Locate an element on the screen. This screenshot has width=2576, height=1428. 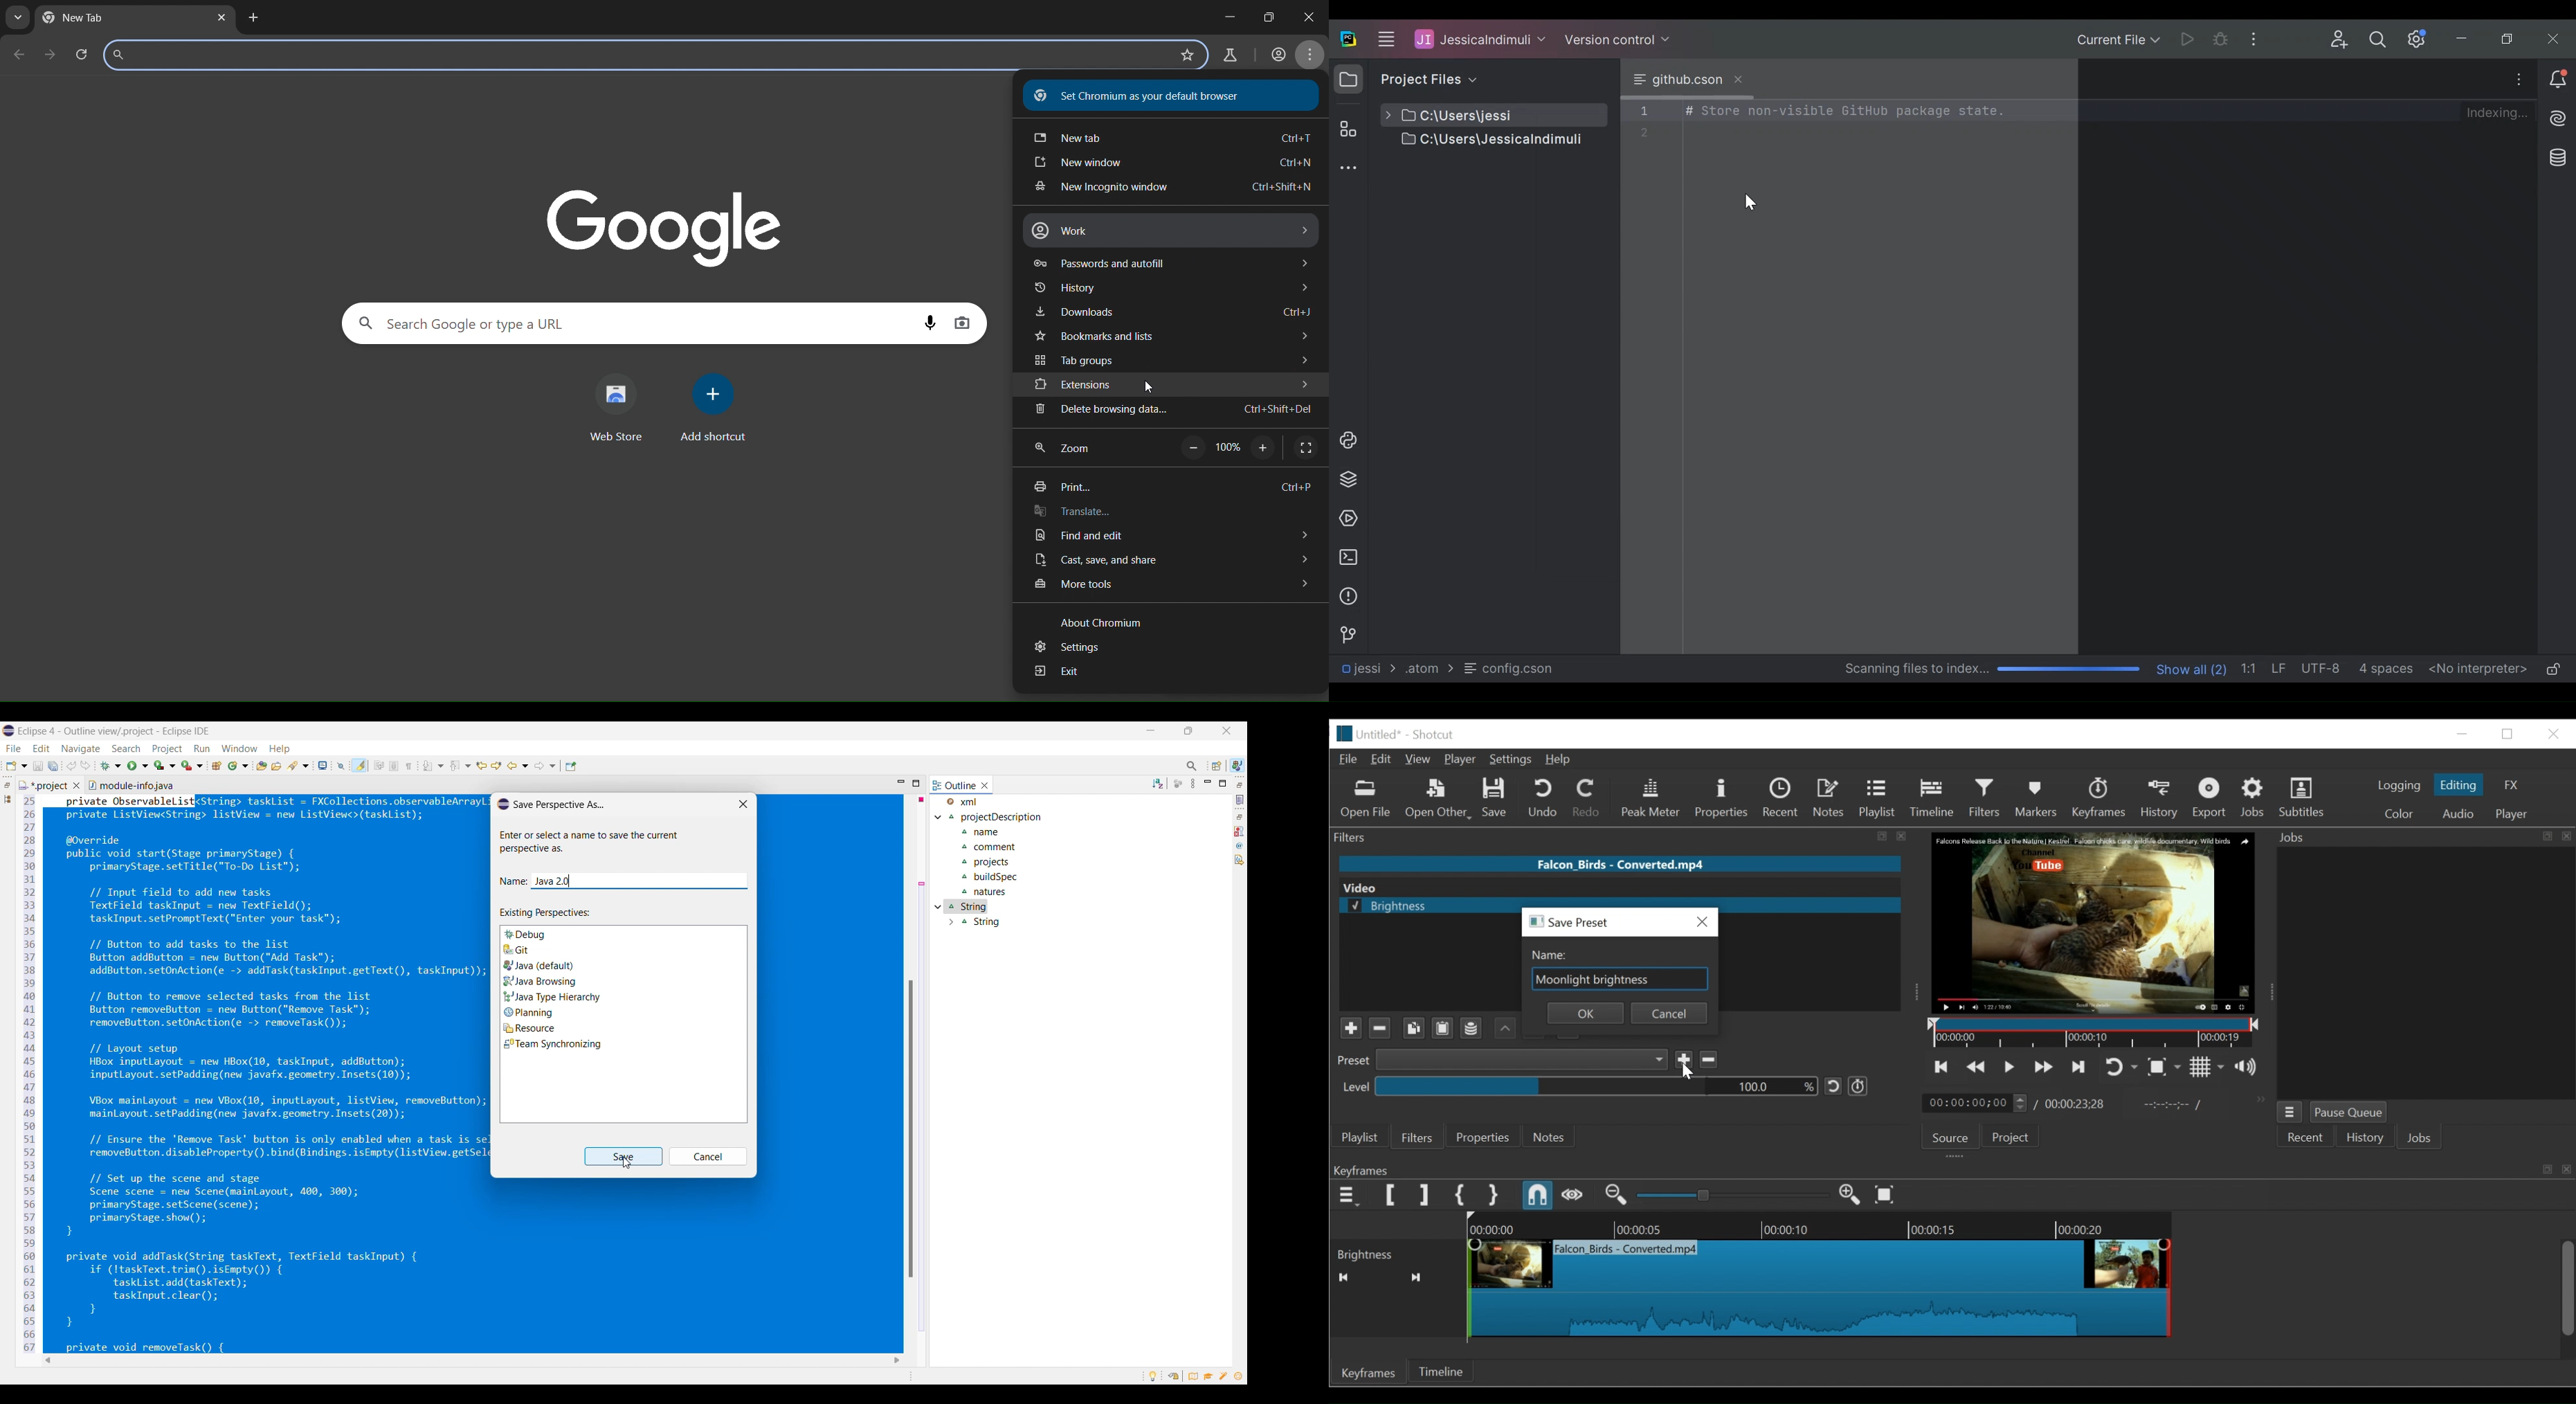
Name of perspective pasted is located at coordinates (553, 881).